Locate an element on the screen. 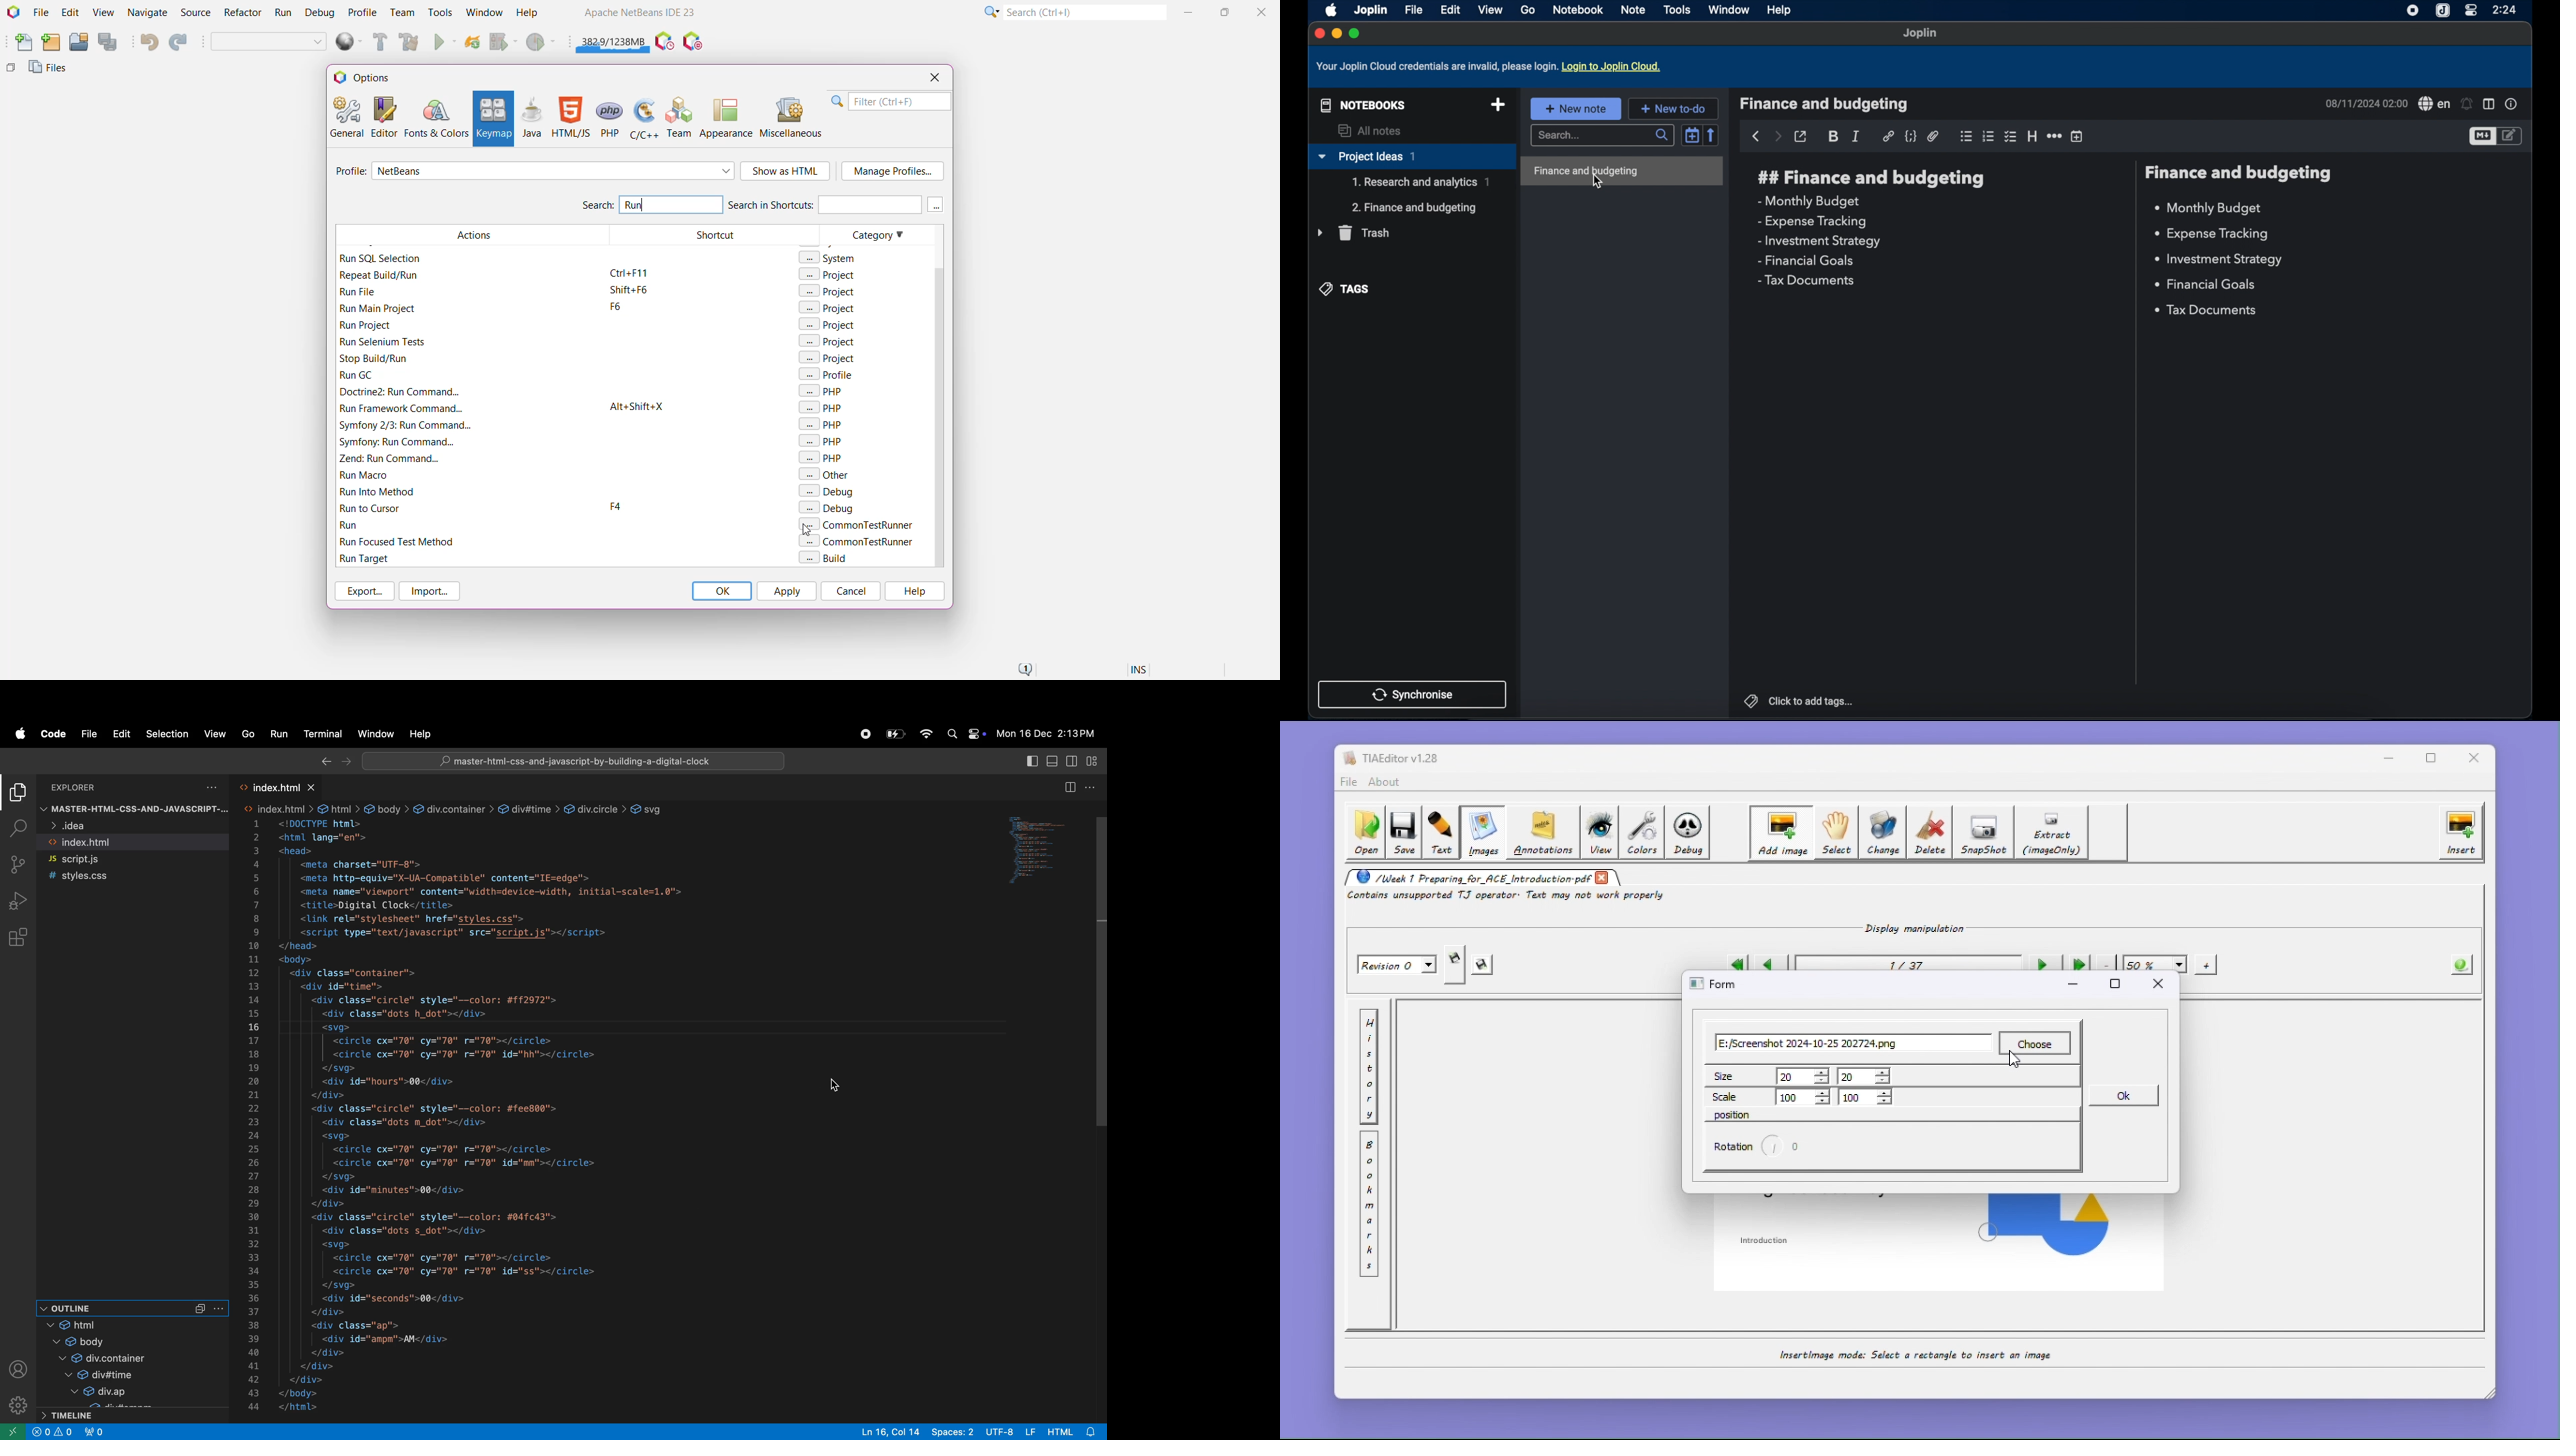  Pause I/O Checks is located at coordinates (694, 42).